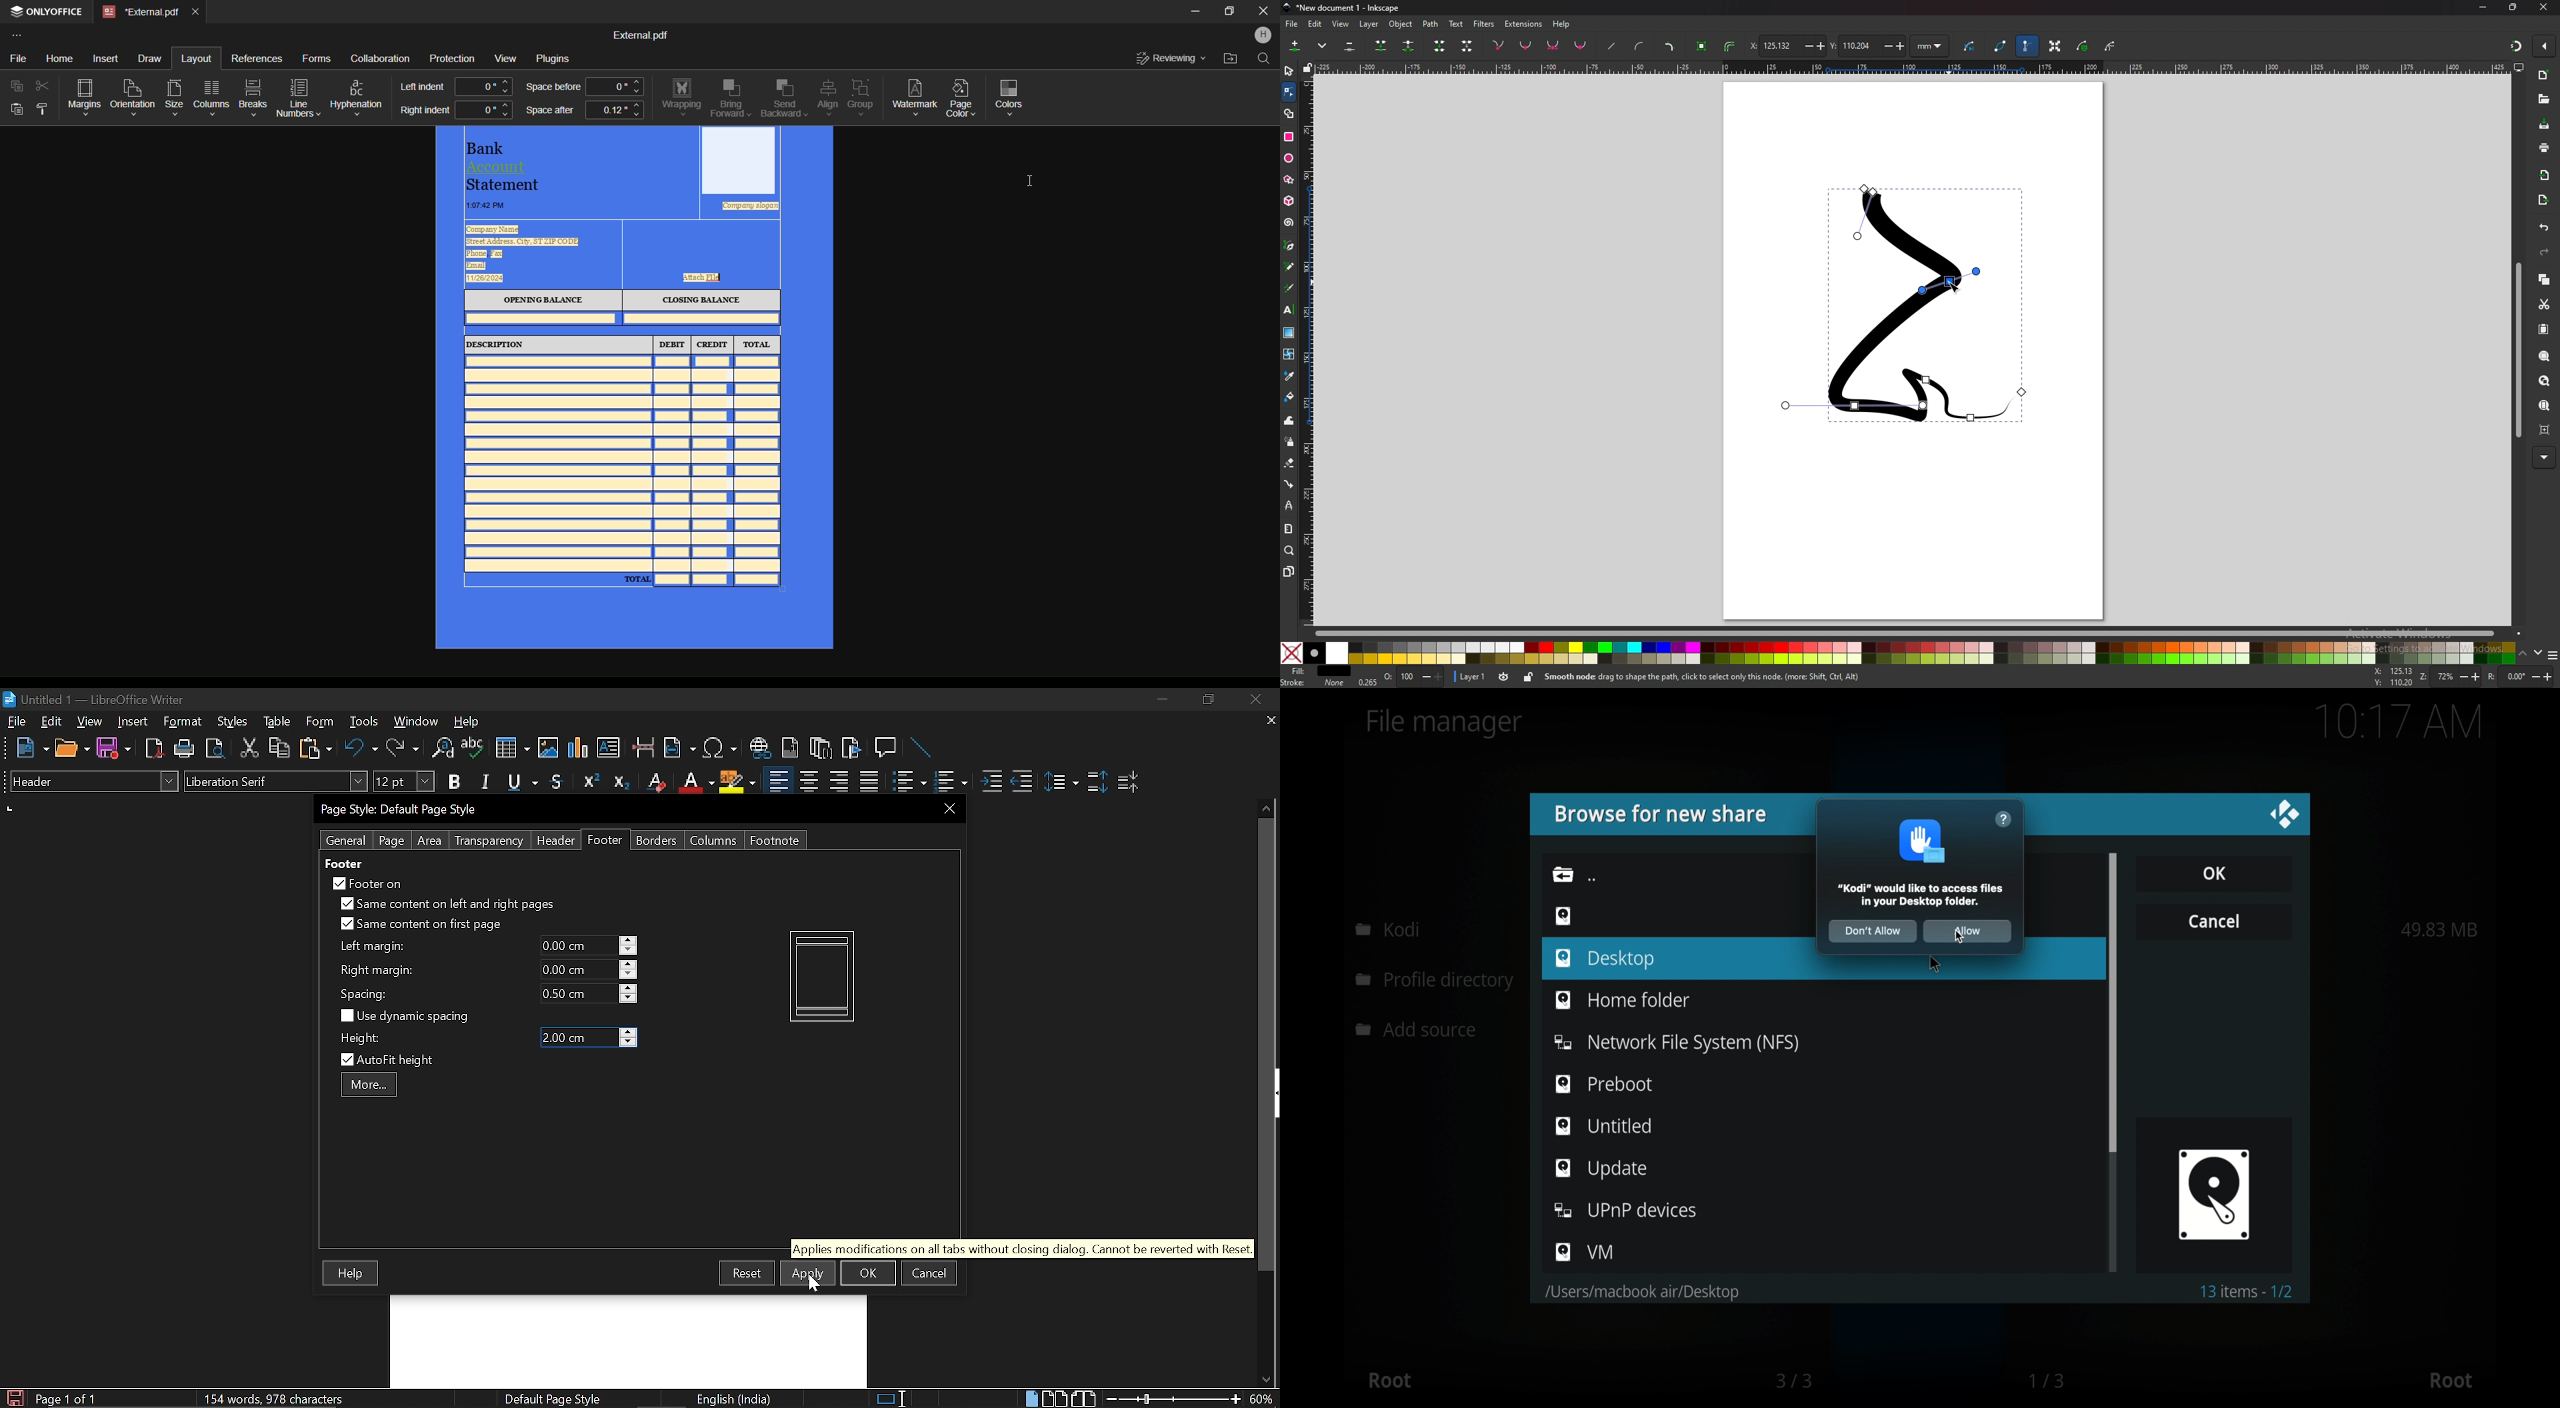  I want to click on Footnote, so click(774, 840).